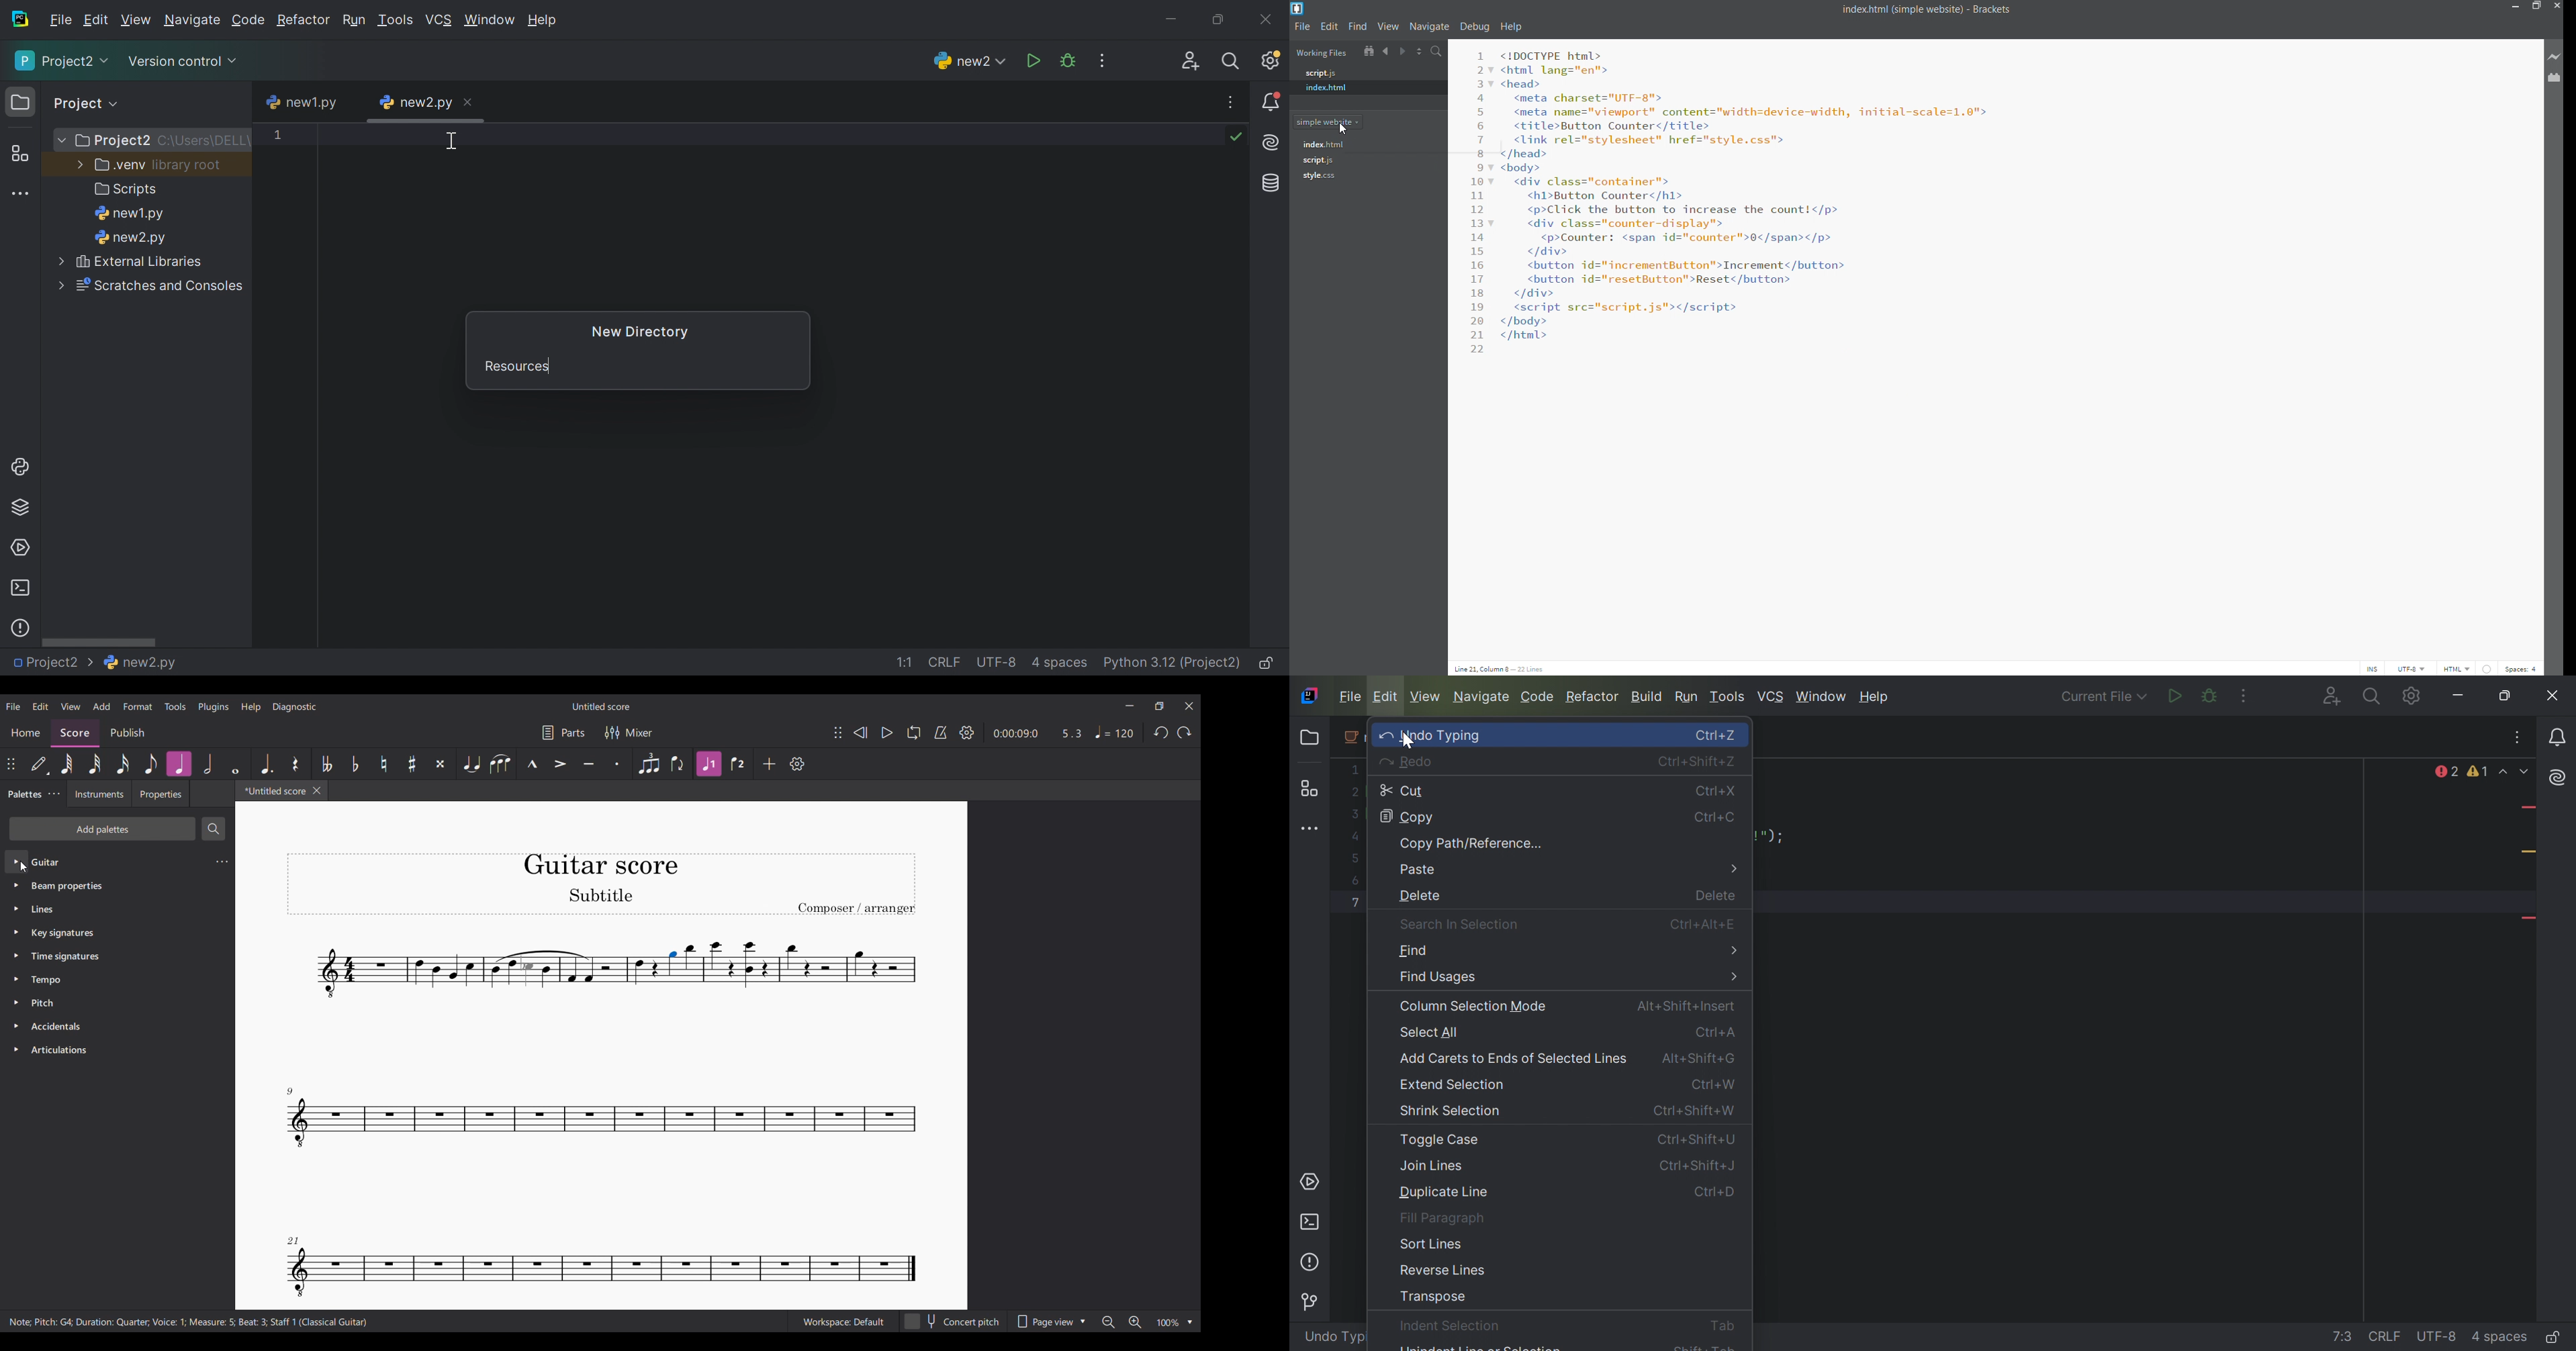 This screenshot has height=1372, width=2576. Describe the element at coordinates (1474, 845) in the screenshot. I see `Copy Path/Reference...` at that location.